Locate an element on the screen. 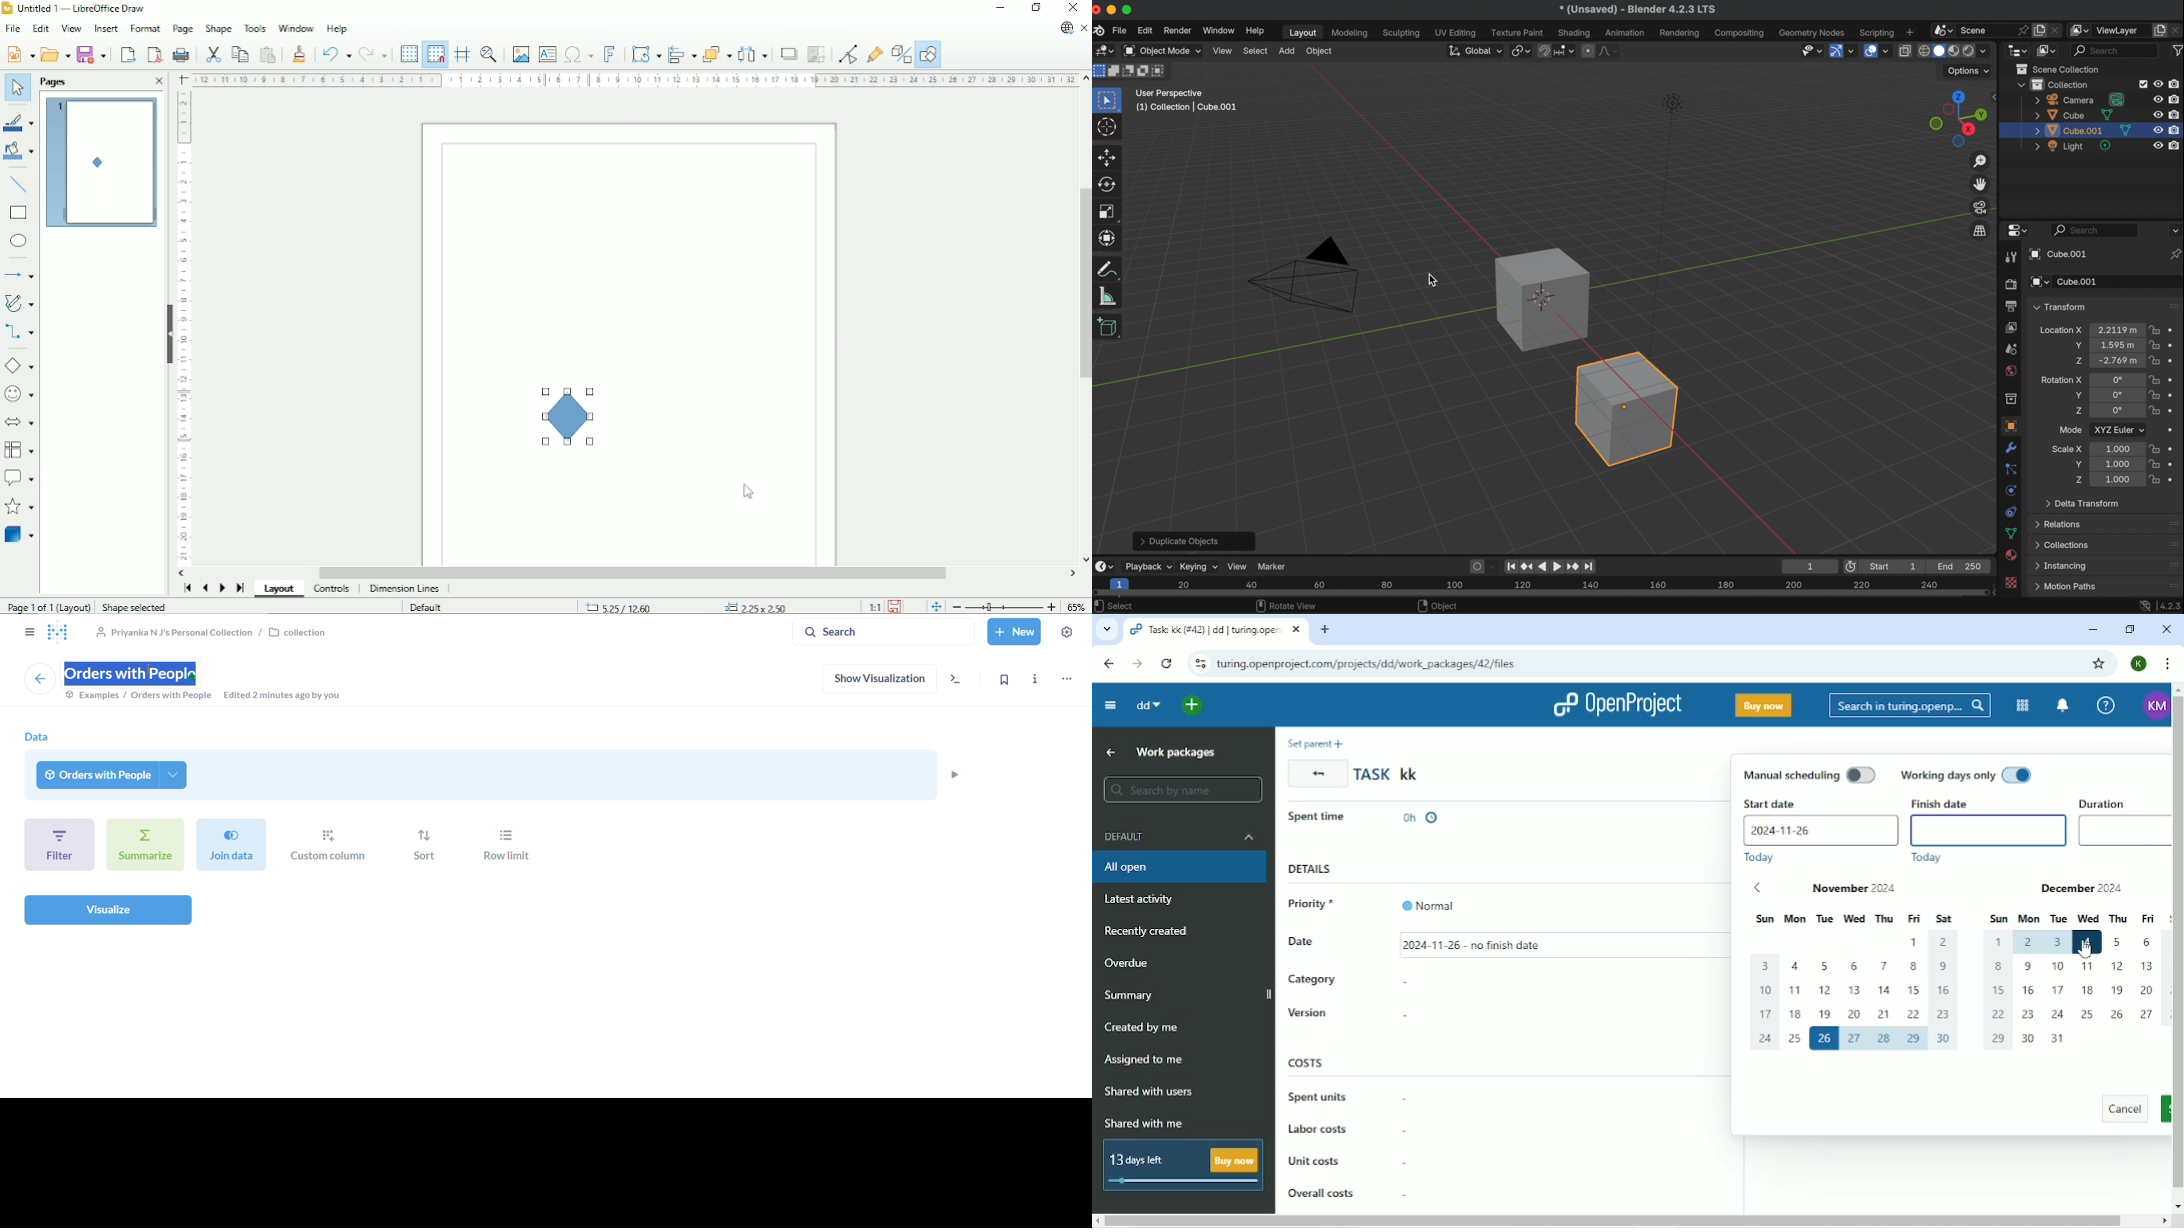 The height and width of the screenshot is (1232, 2184). jumpo to endpoint is located at coordinates (1512, 565).